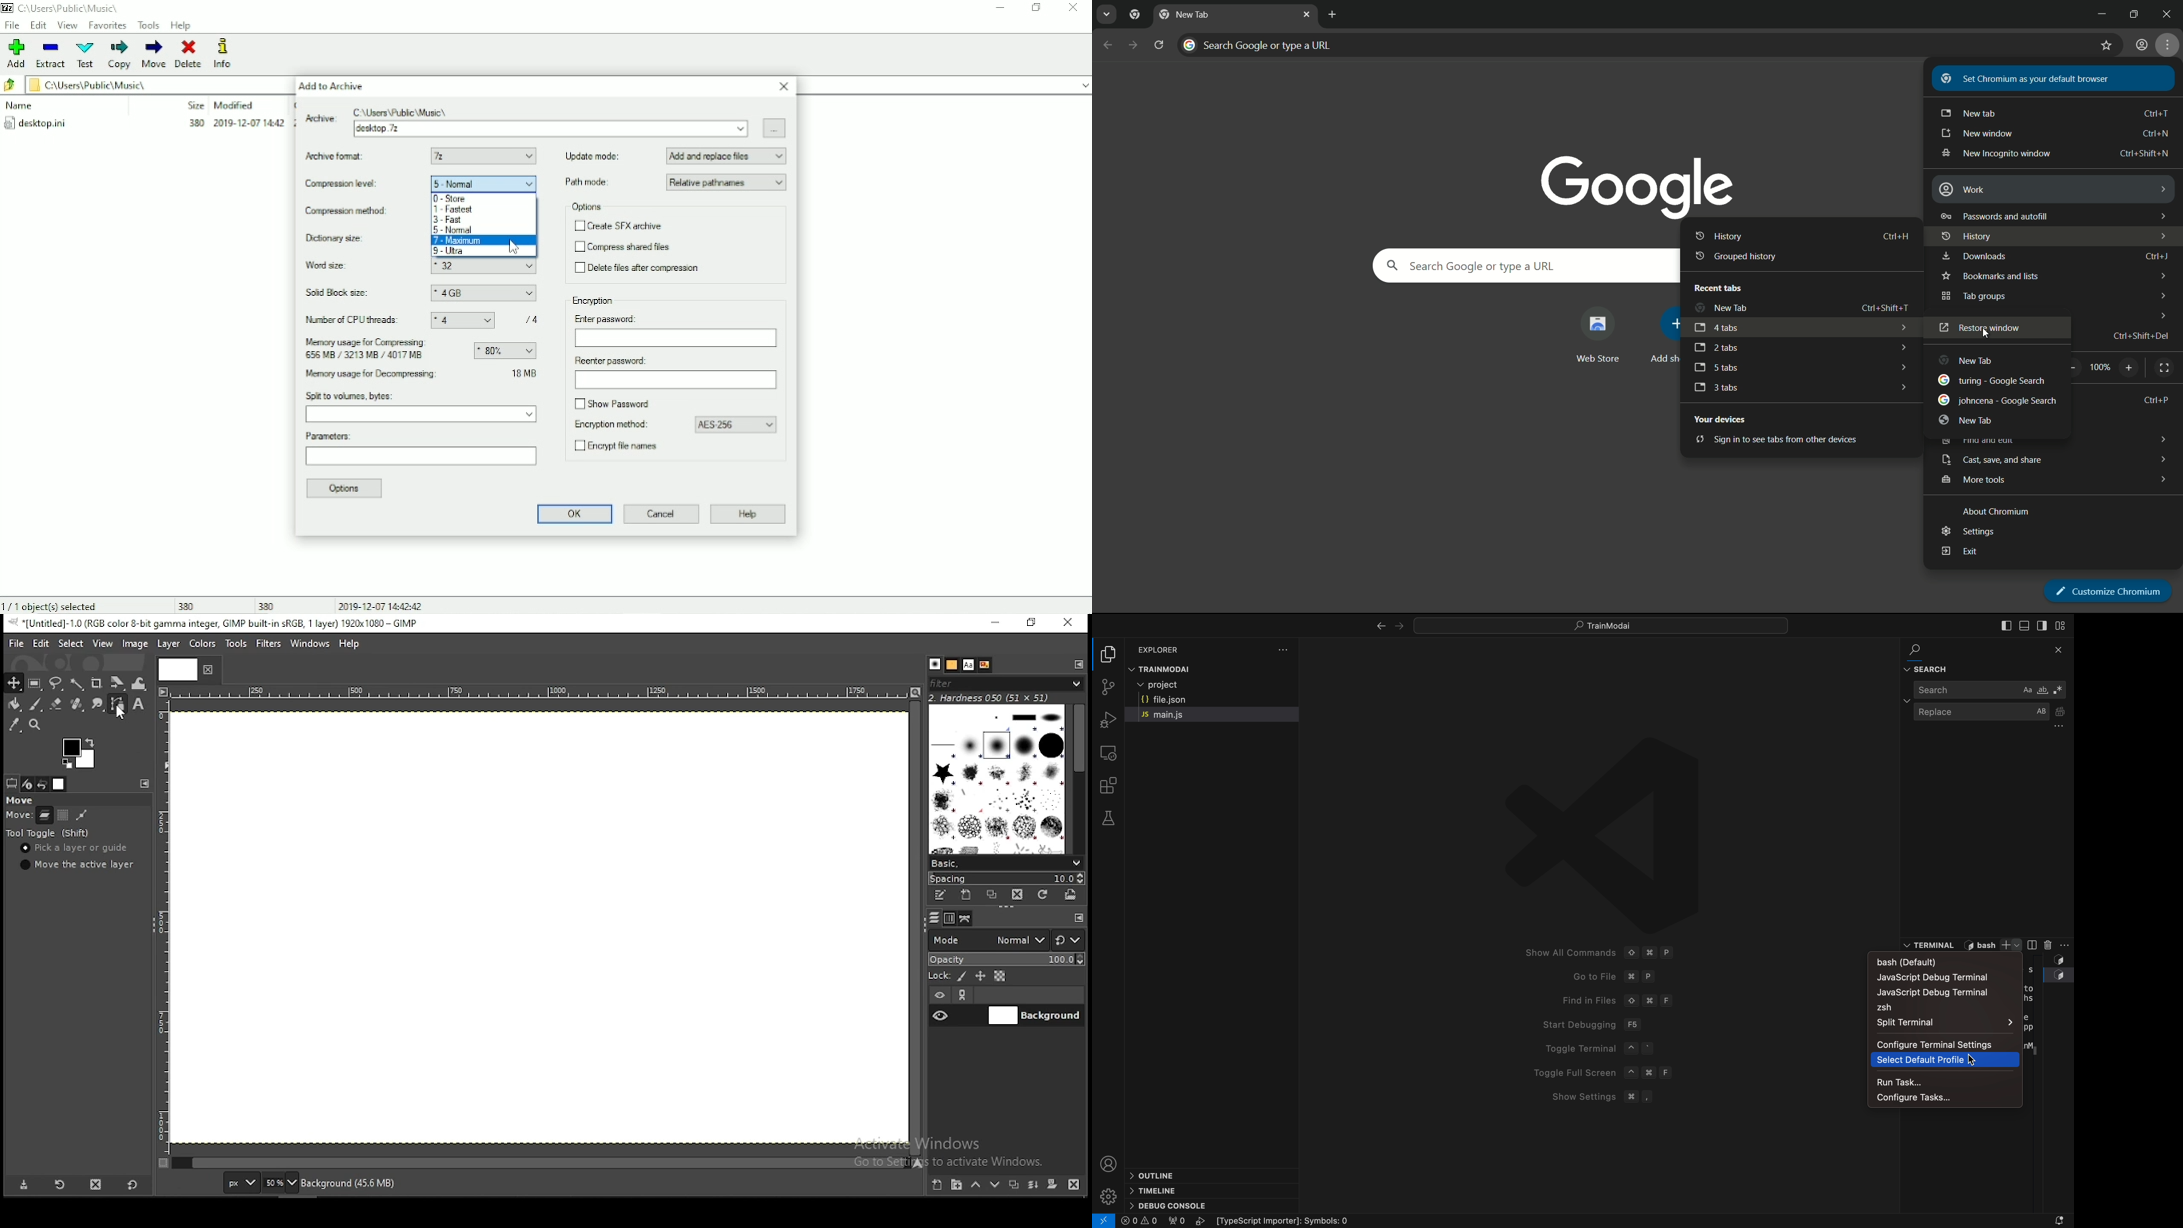 Image resolution: width=2184 pixels, height=1232 pixels. Describe the element at coordinates (727, 156) in the screenshot. I see `Add and replace files` at that location.